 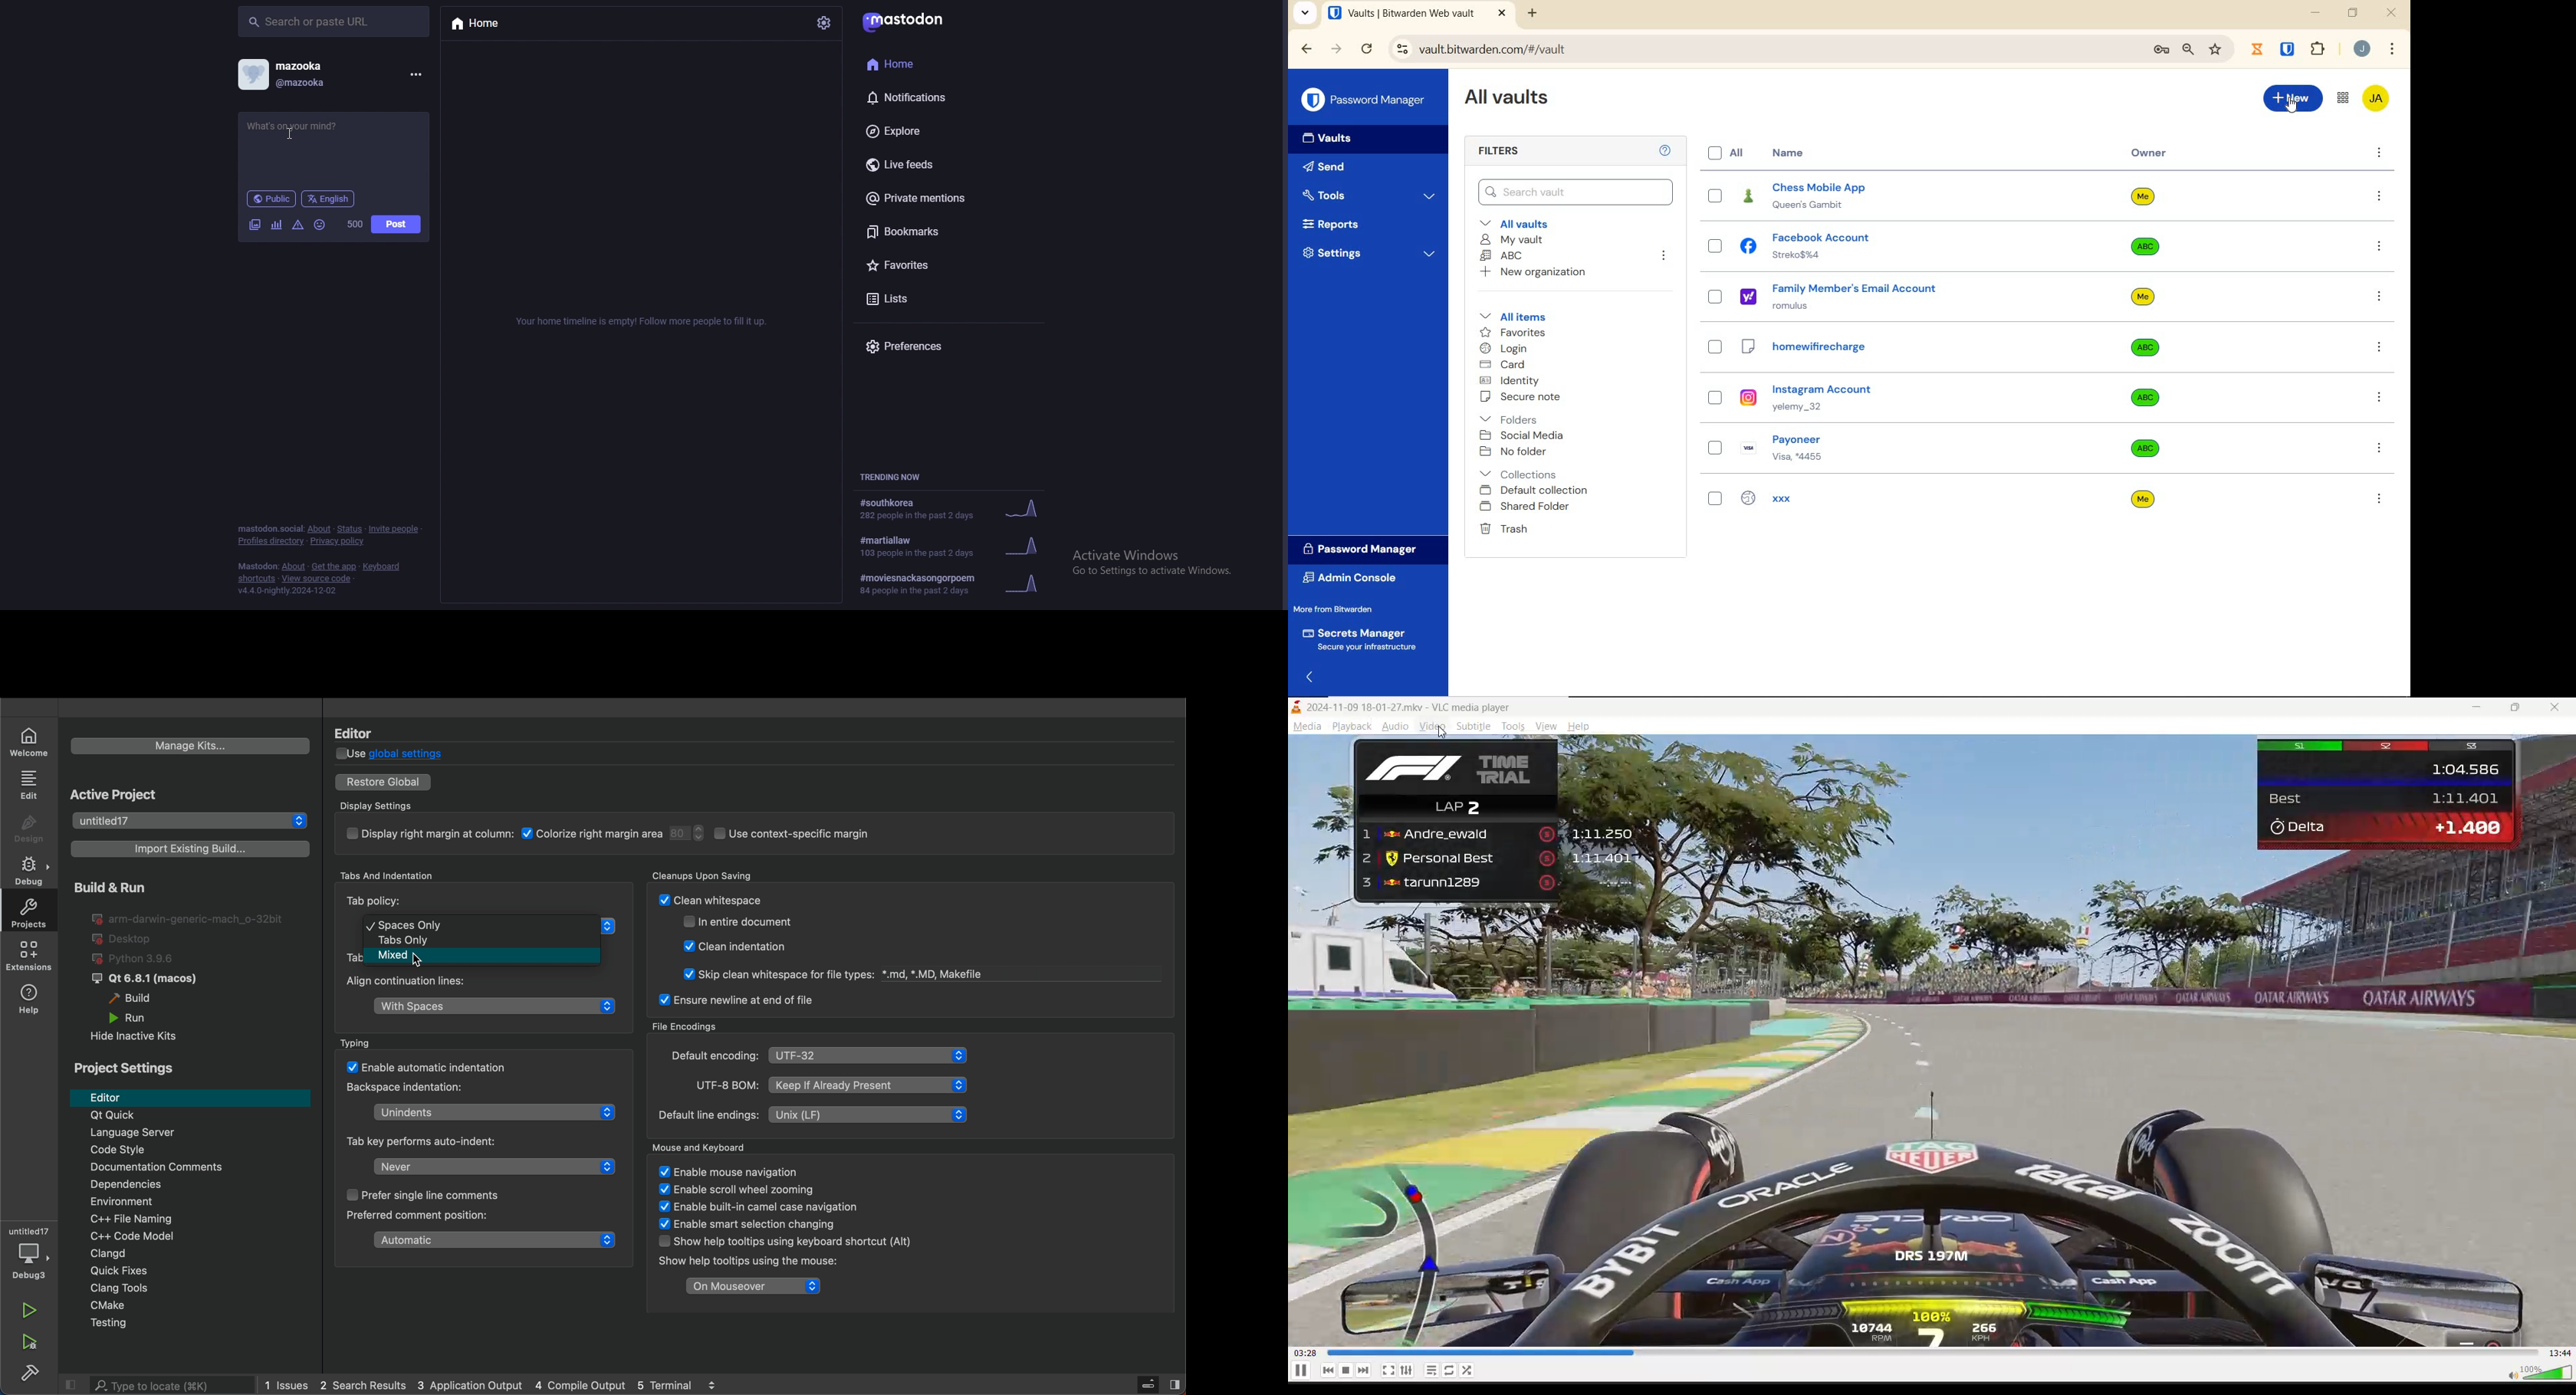 What do you see at coordinates (389, 876) in the screenshot?
I see `Tabs And Indentation` at bounding box center [389, 876].